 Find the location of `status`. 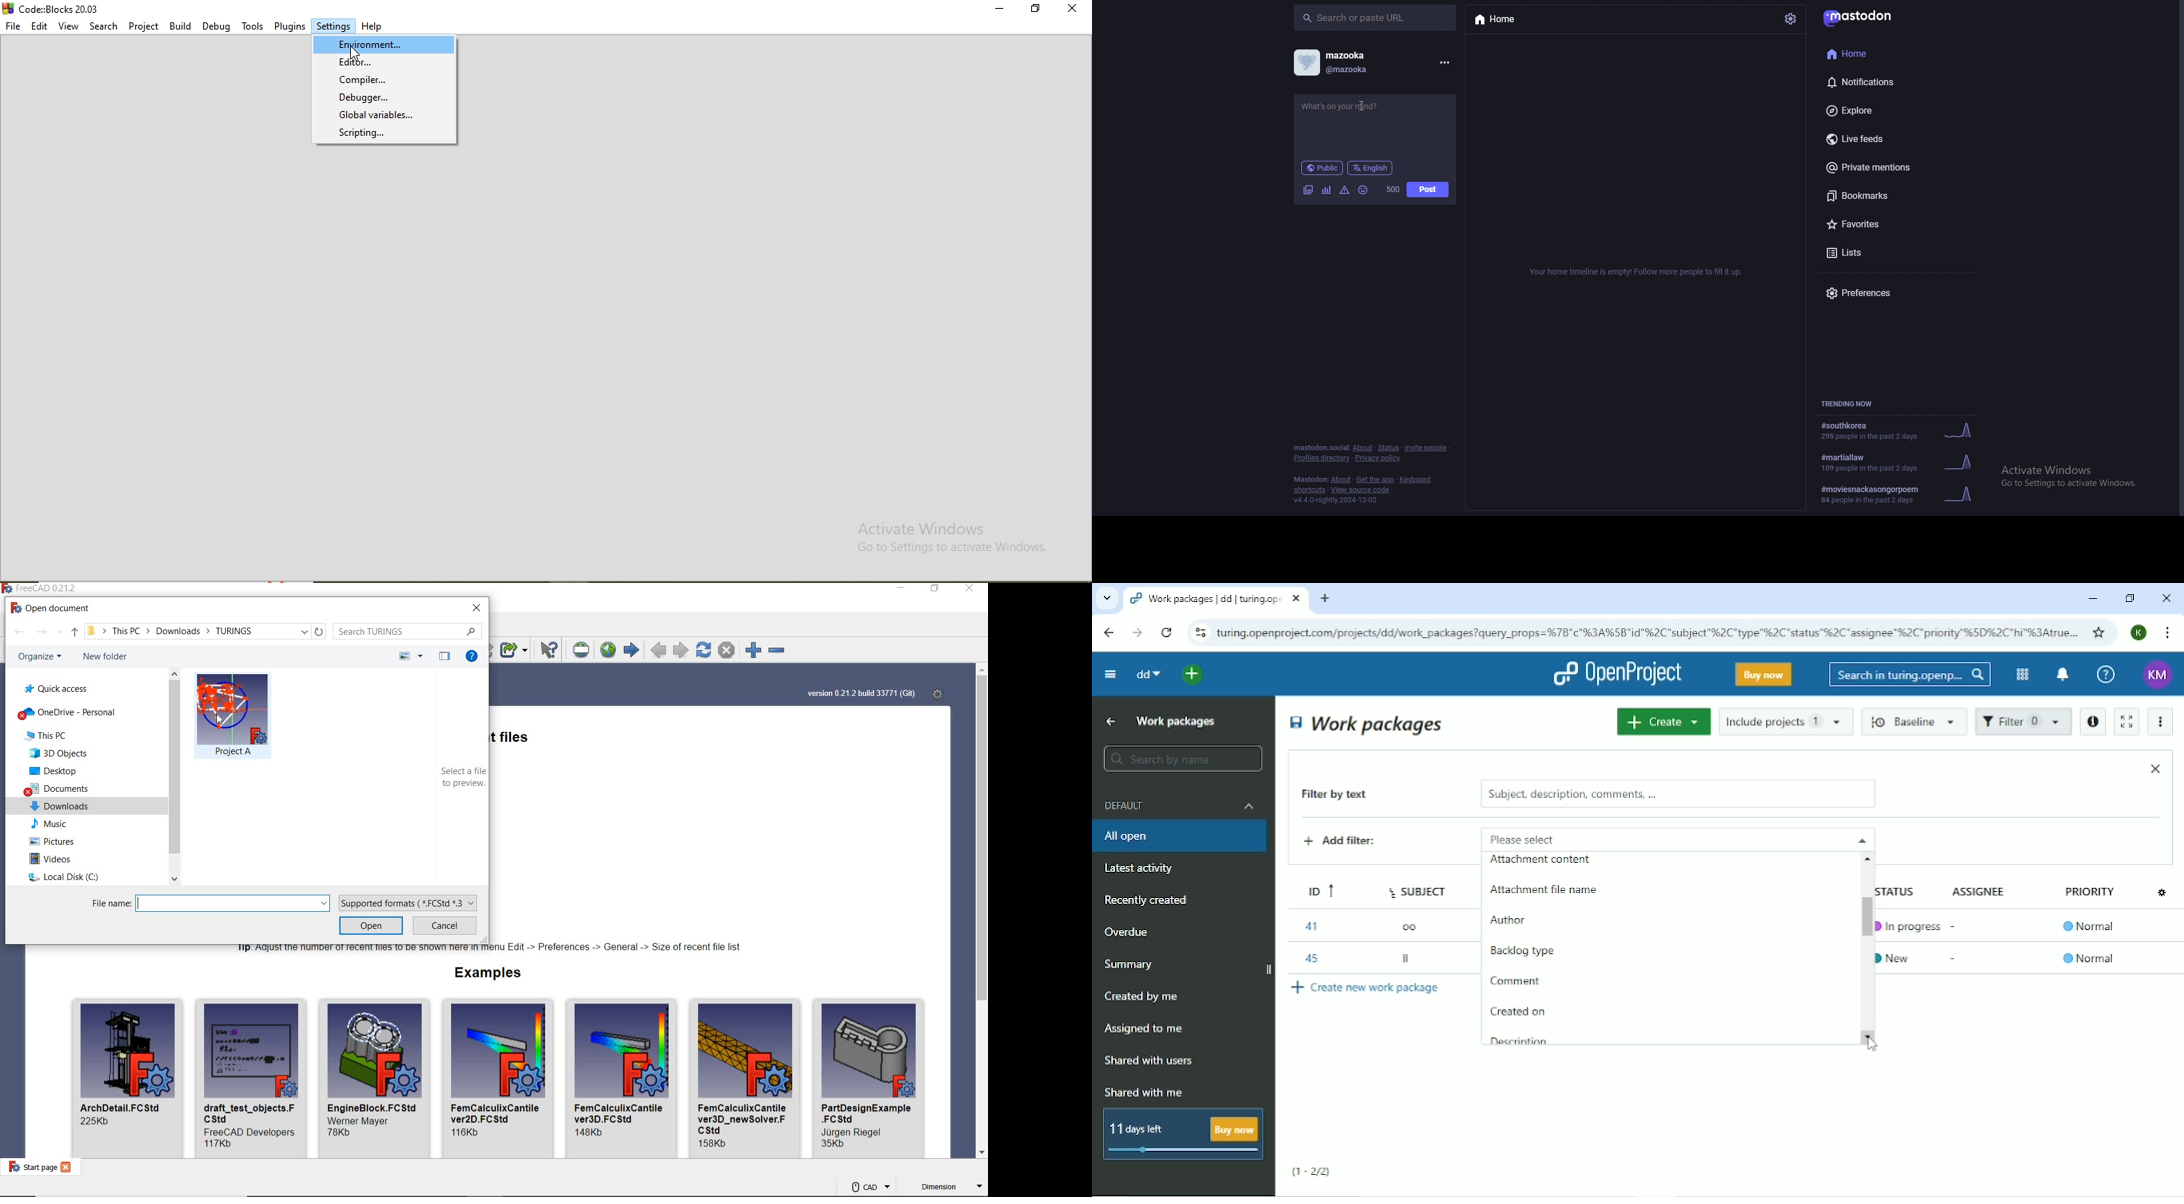

status is located at coordinates (1388, 448).